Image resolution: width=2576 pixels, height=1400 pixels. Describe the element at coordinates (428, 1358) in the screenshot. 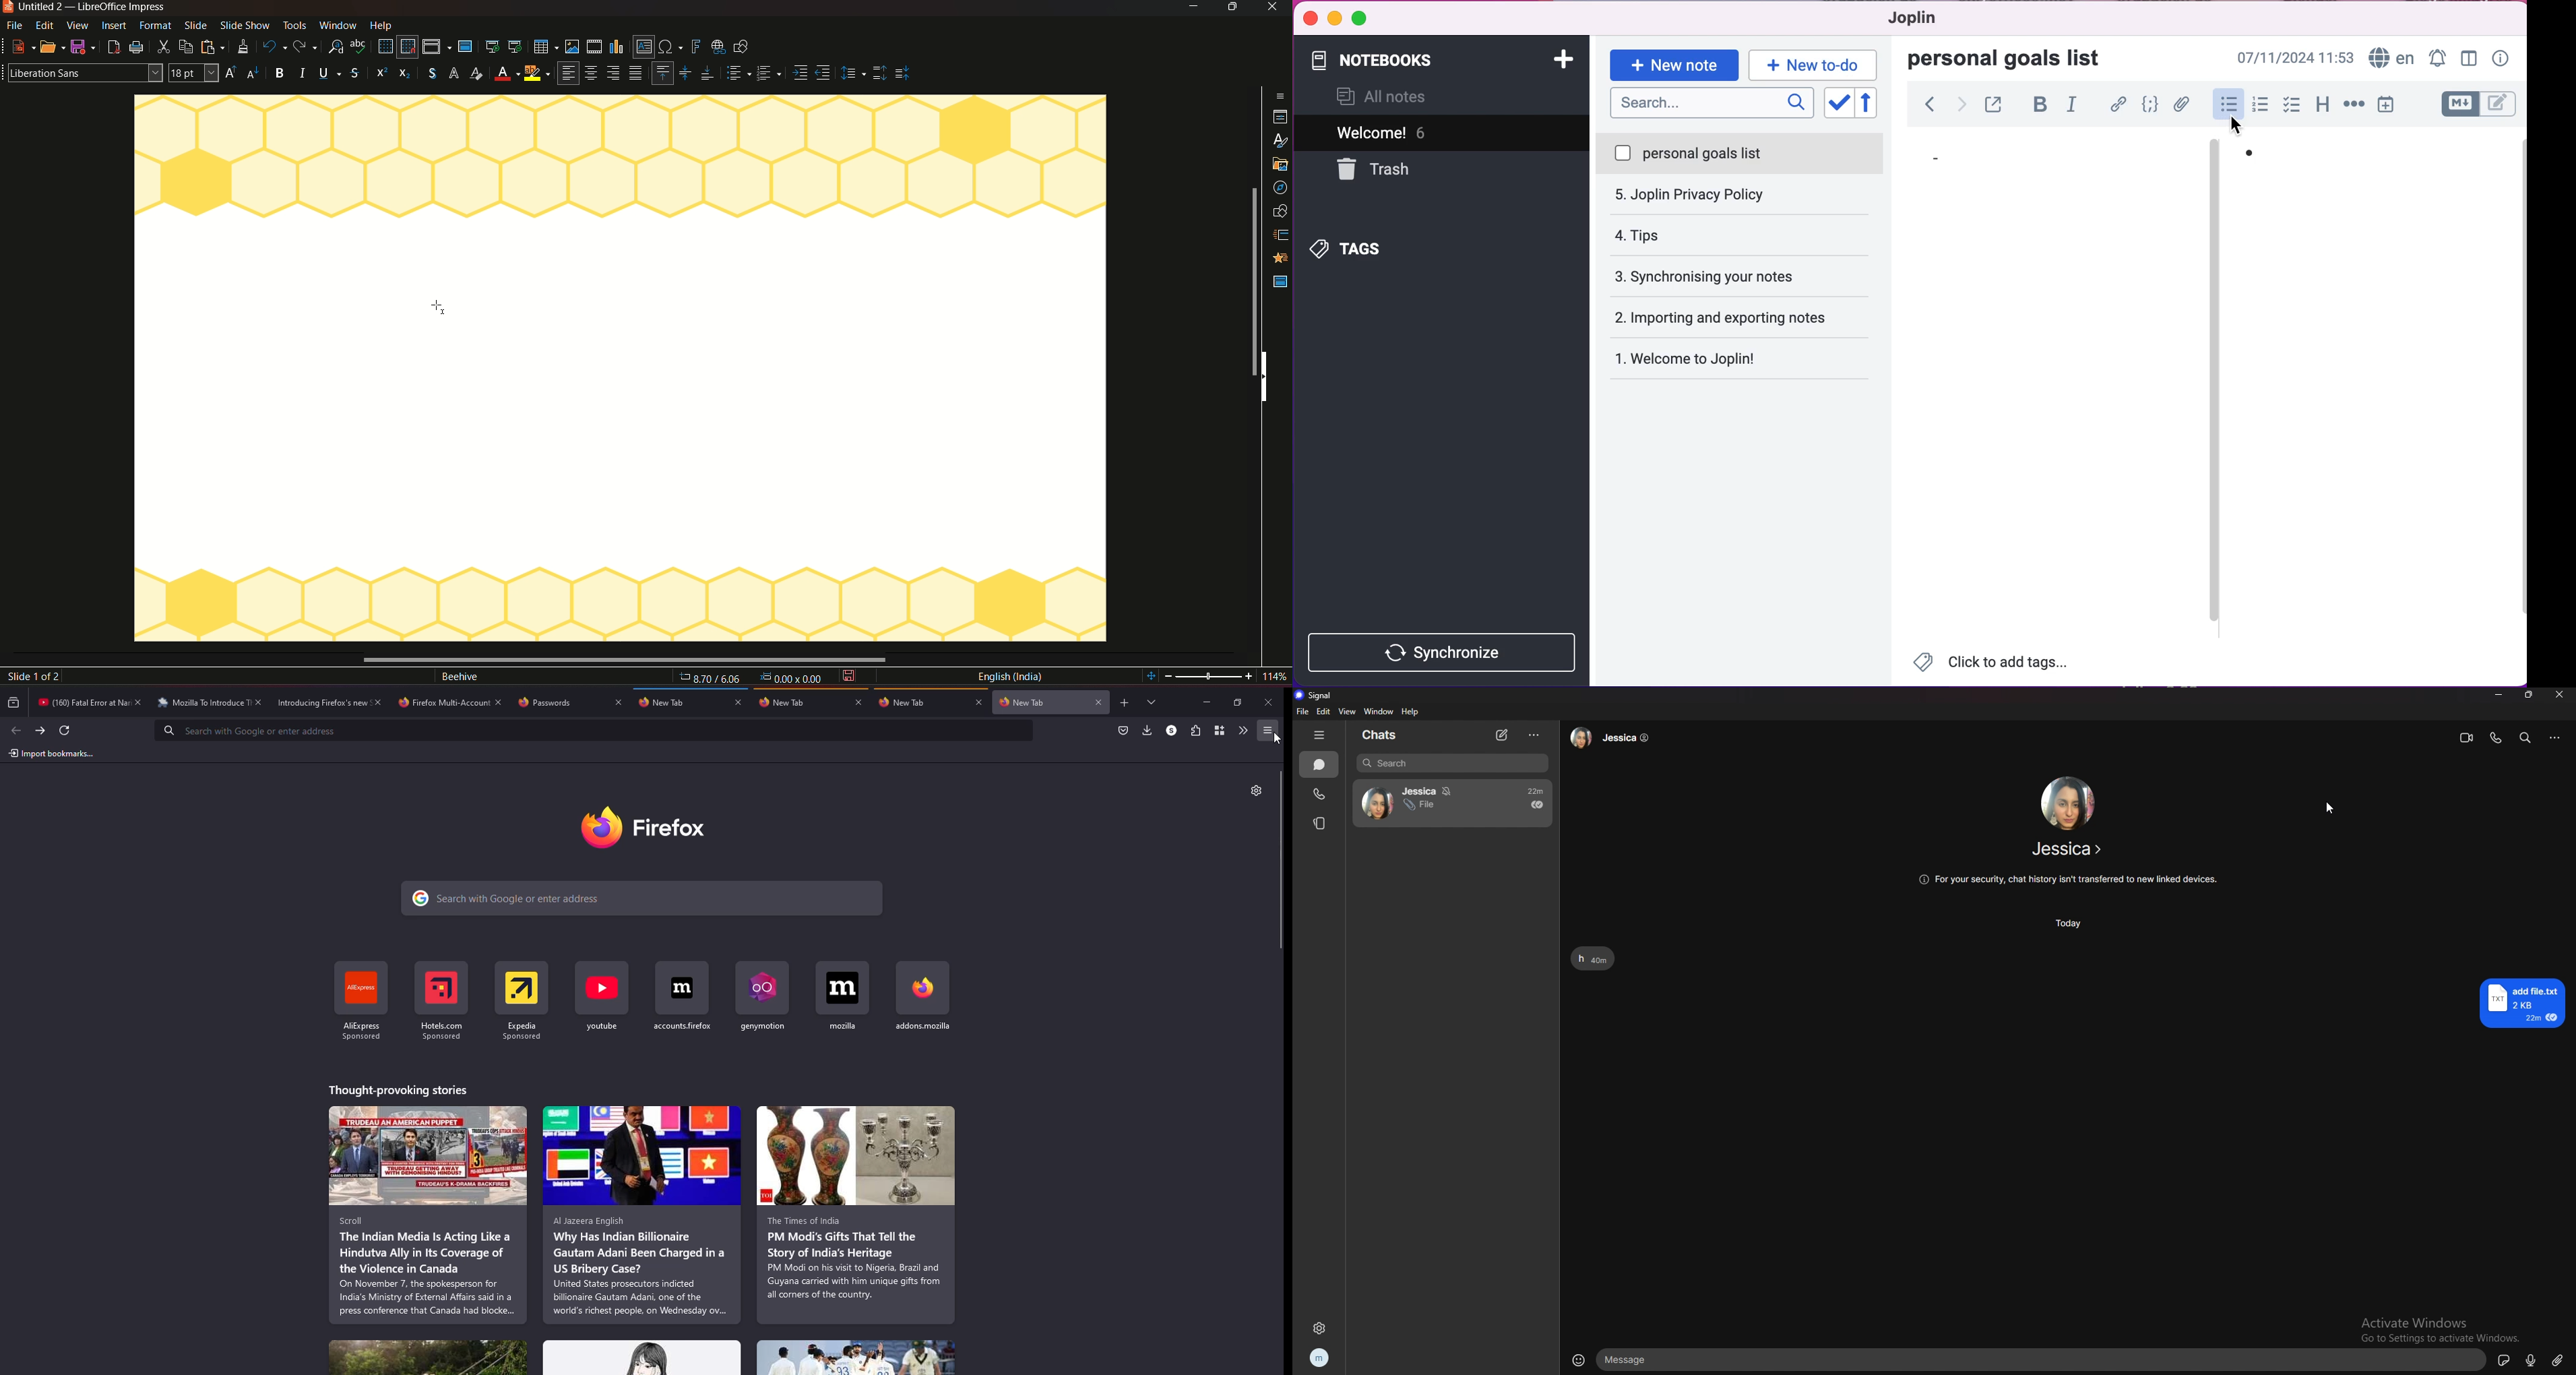

I see `stories` at that location.